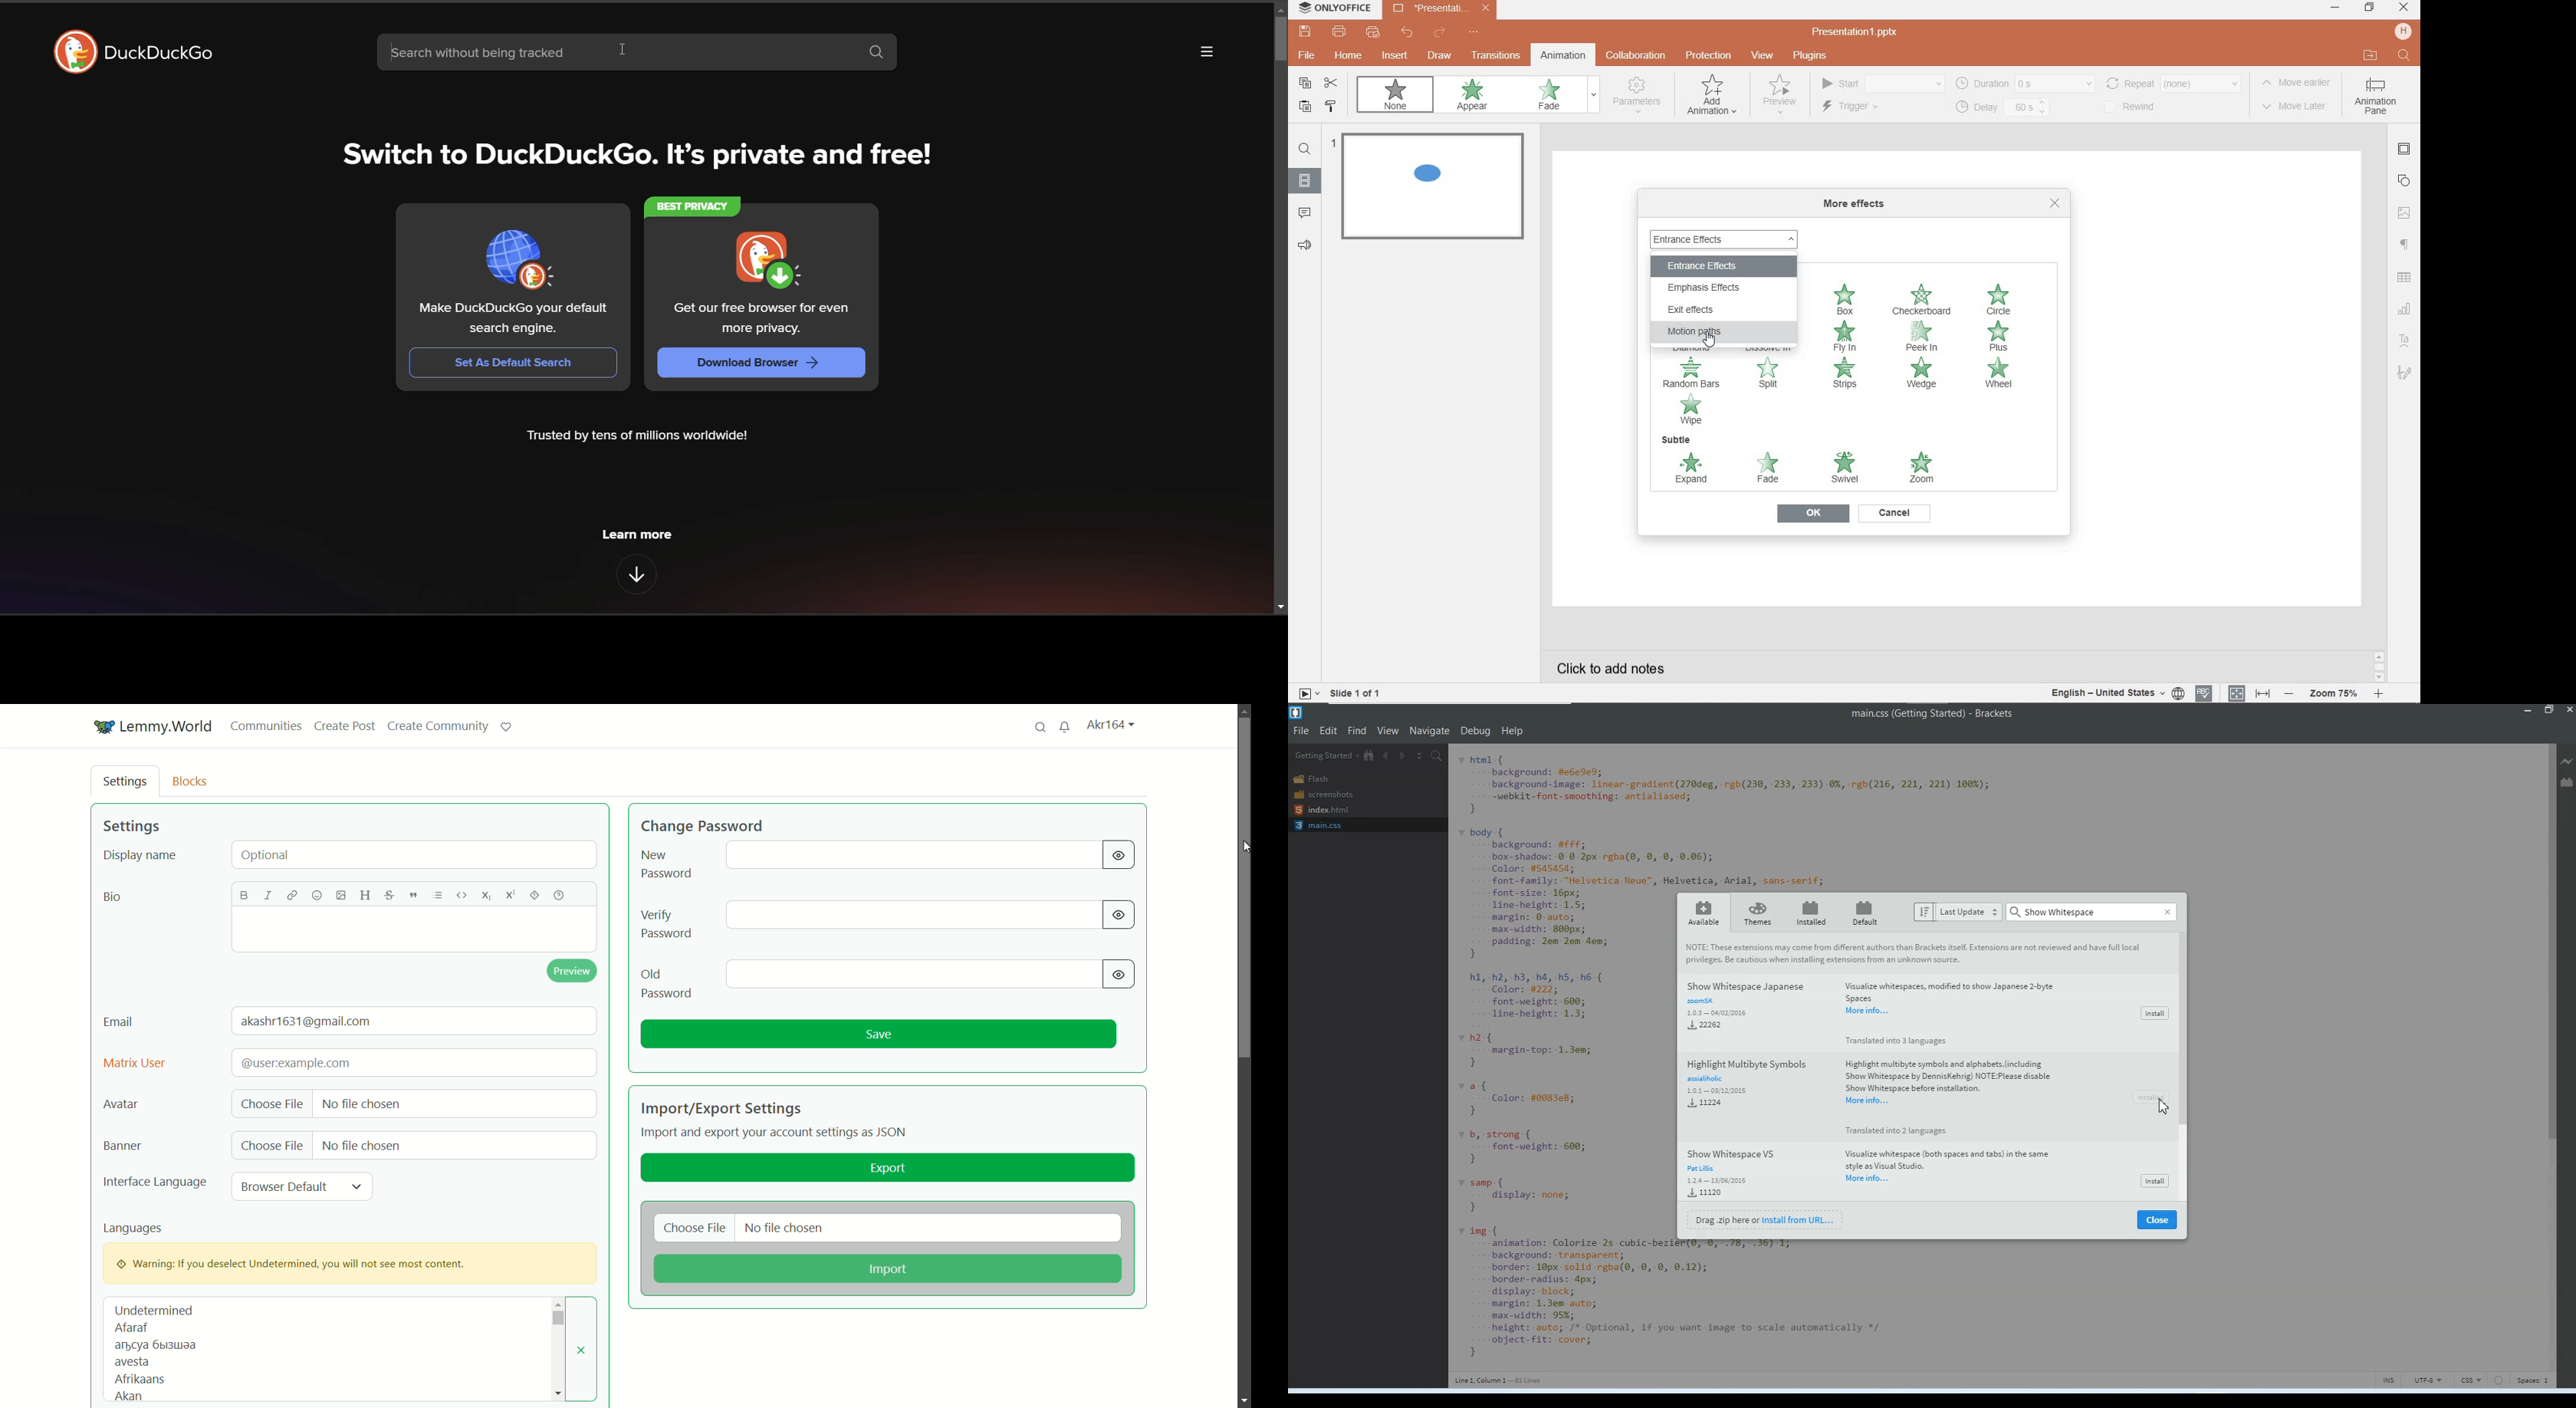 The image size is (2576, 1428). Describe the element at coordinates (1771, 469) in the screenshot. I see `FADE` at that location.